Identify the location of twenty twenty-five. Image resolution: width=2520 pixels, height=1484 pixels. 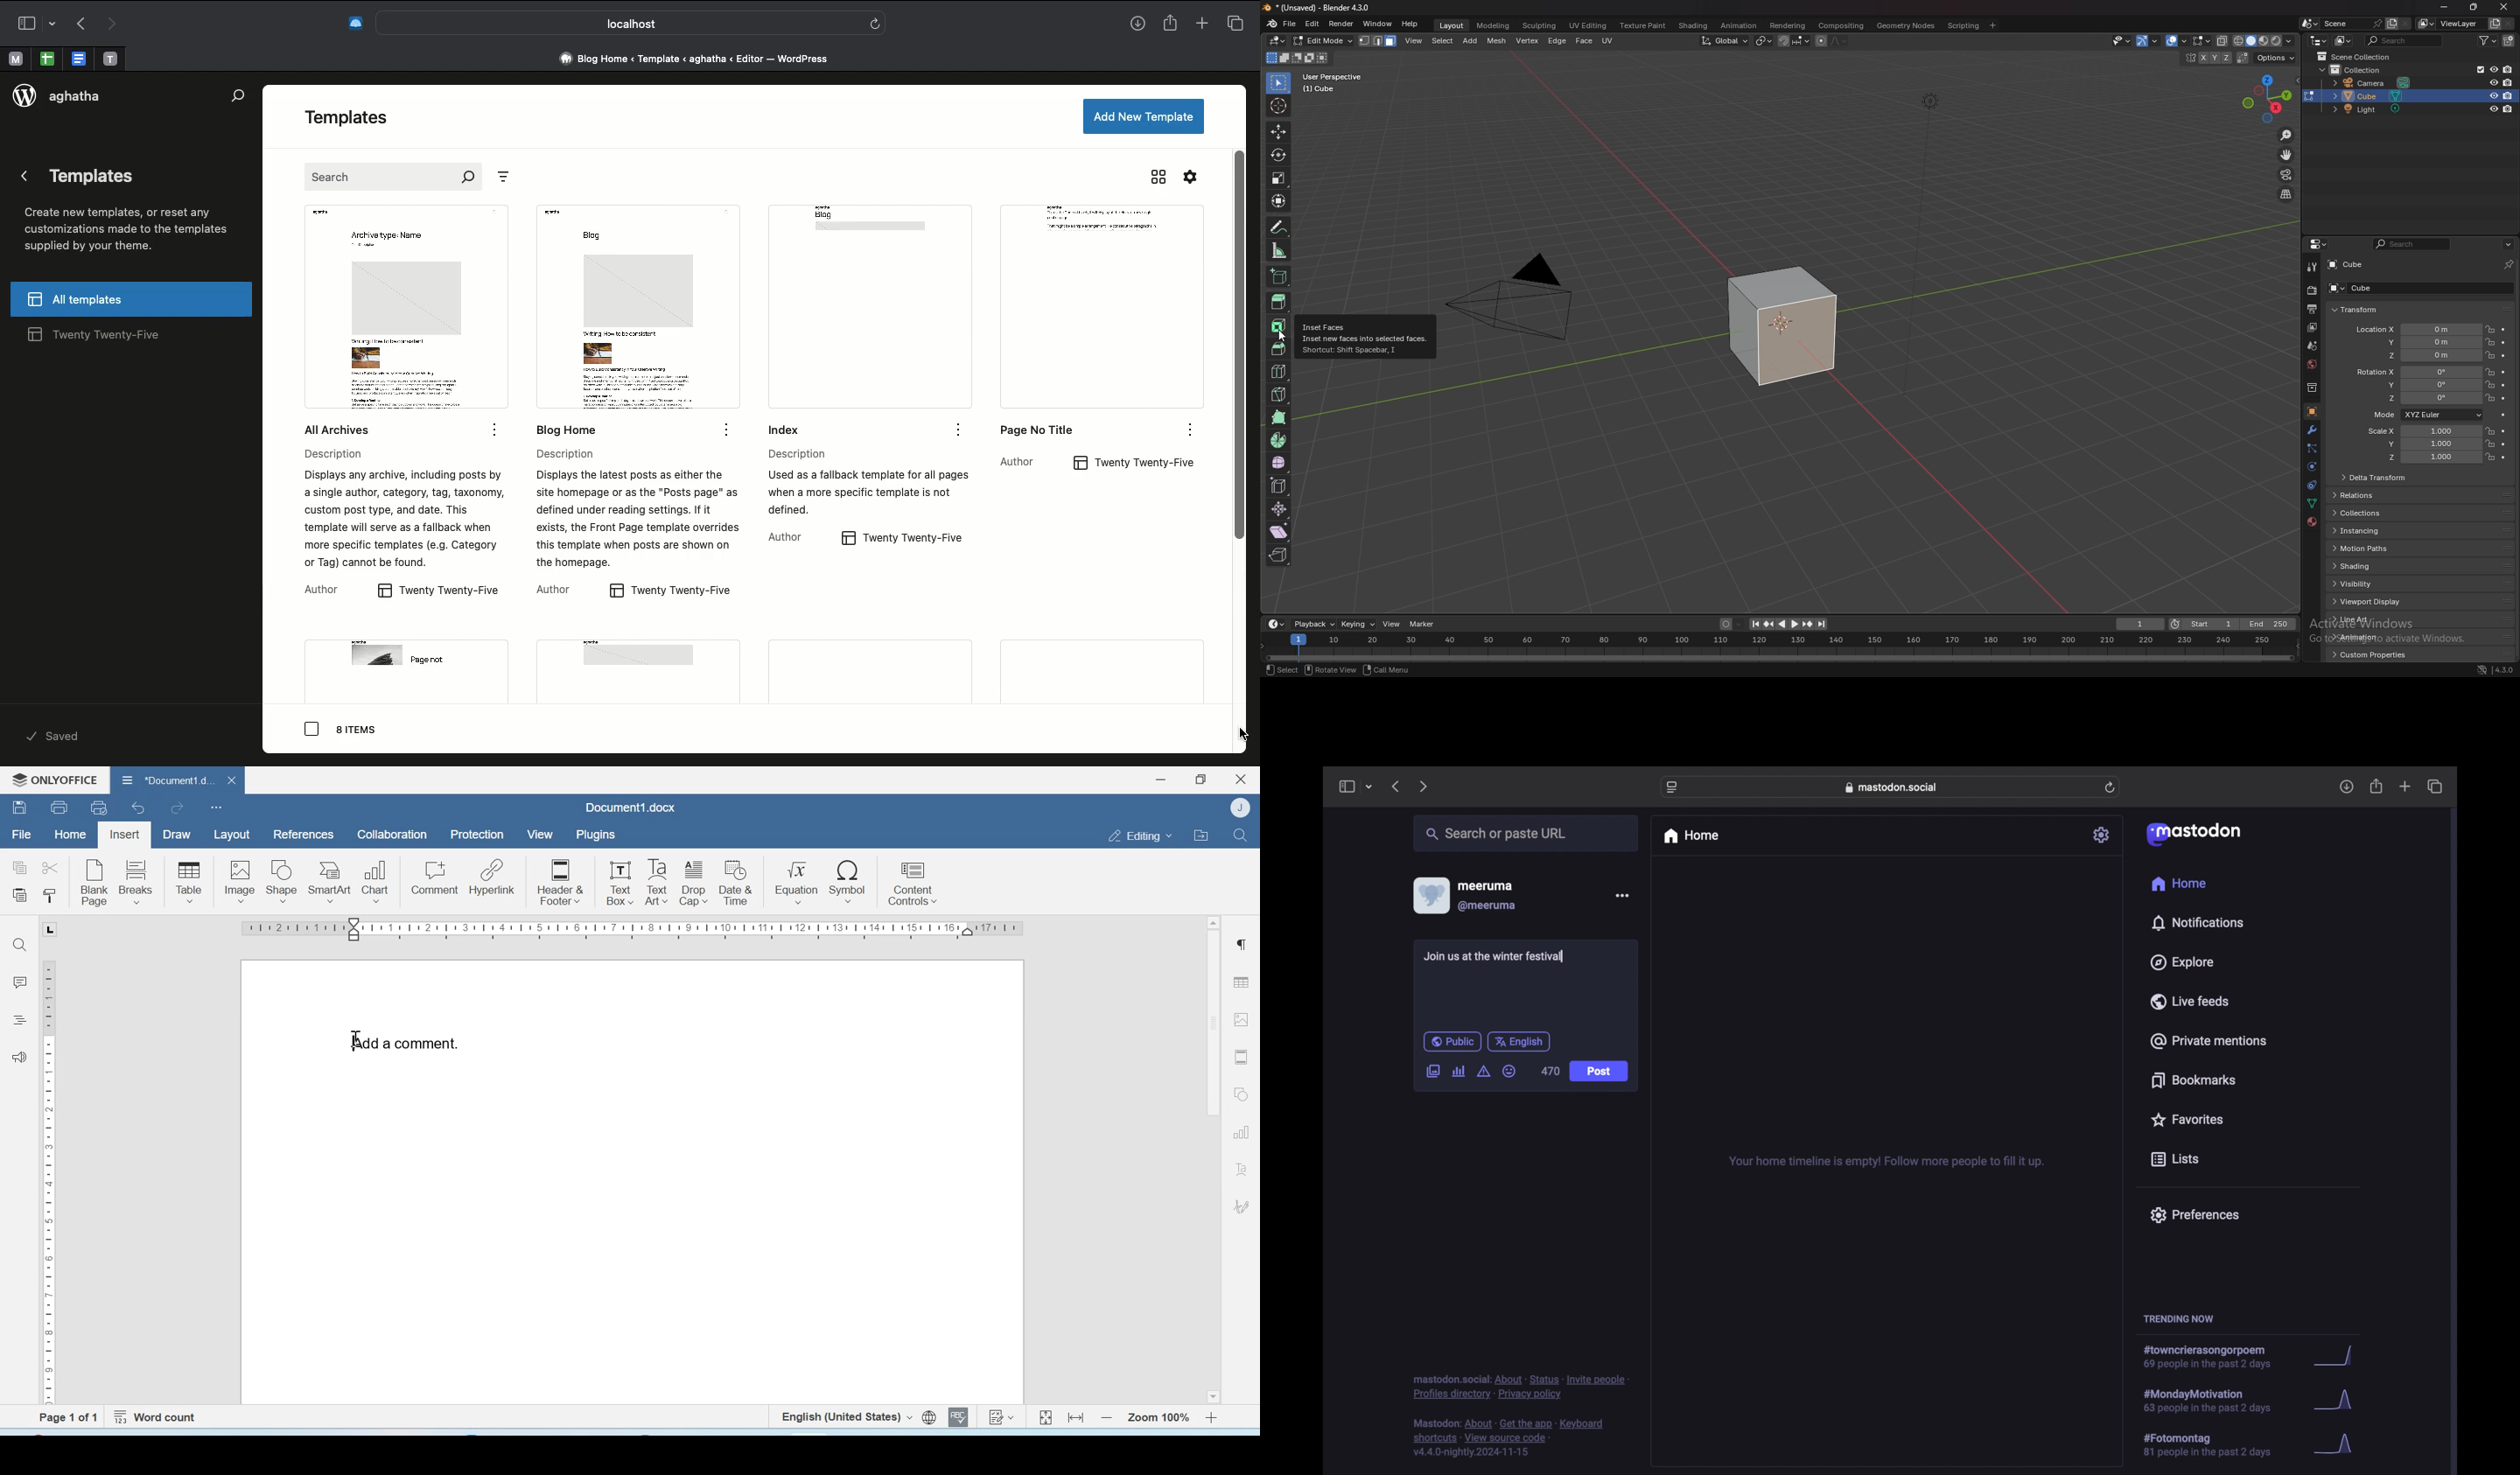
(674, 593).